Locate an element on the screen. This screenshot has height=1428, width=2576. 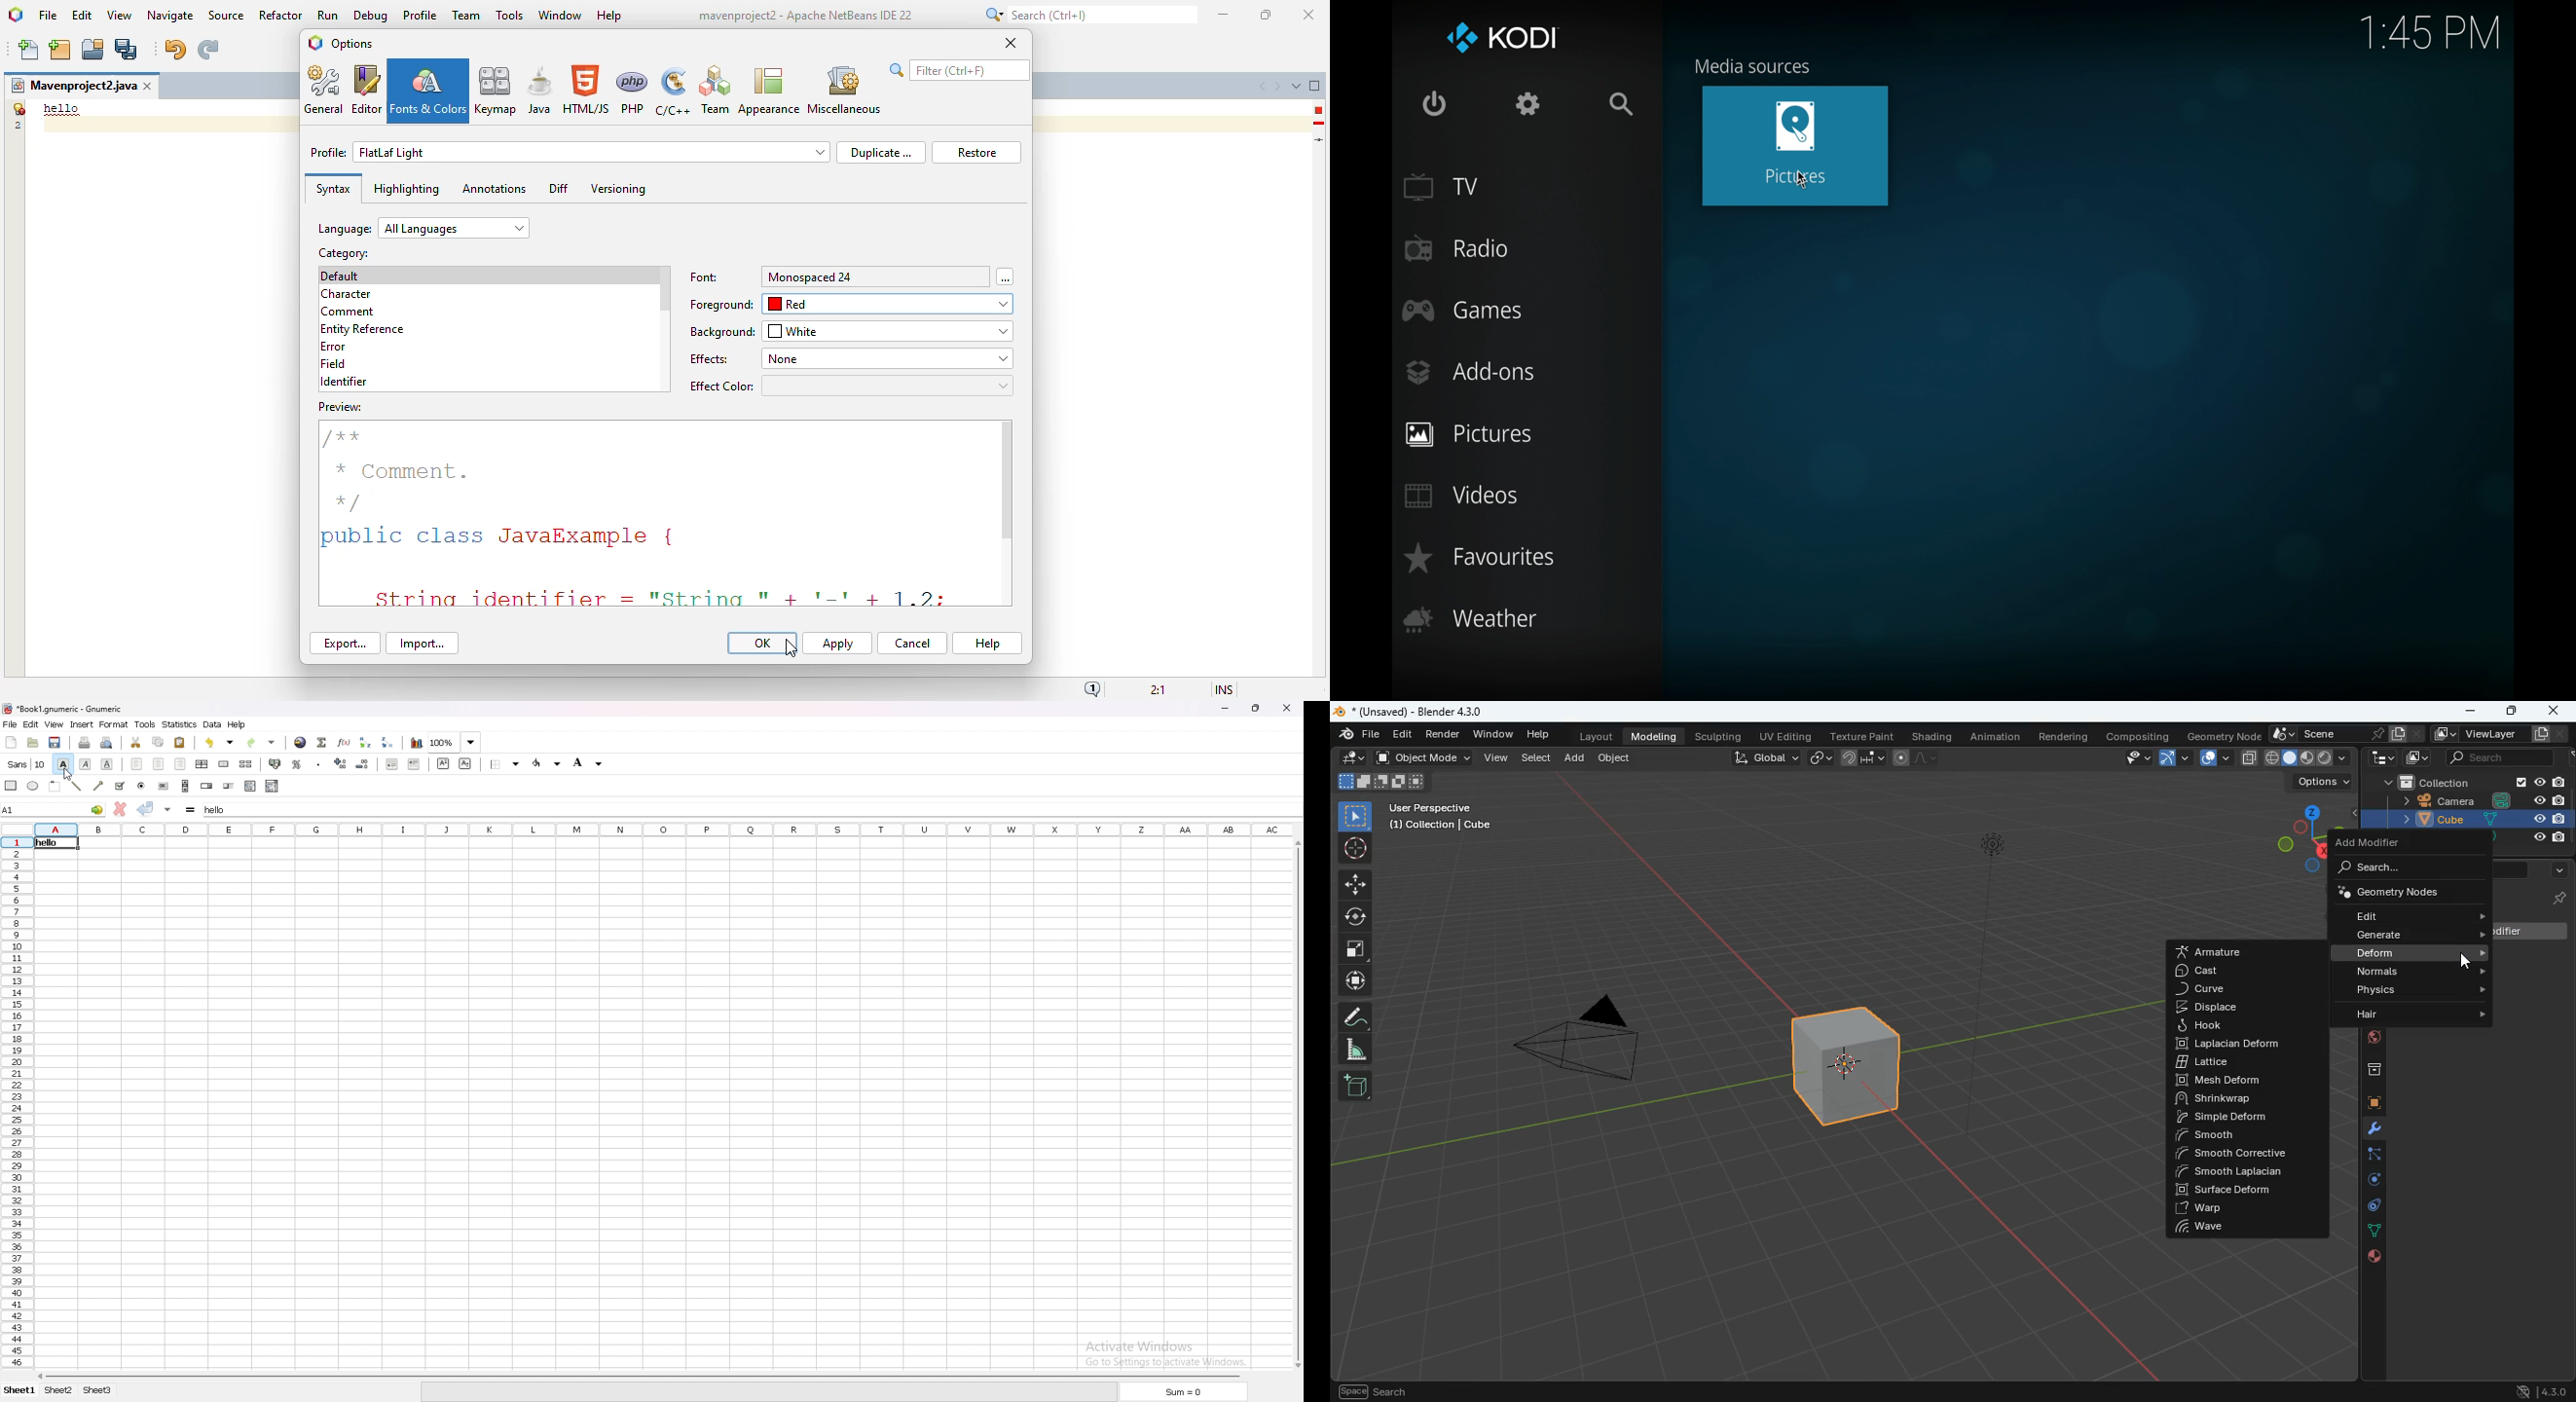
quit kodi is located at coordinates (1434, 103).